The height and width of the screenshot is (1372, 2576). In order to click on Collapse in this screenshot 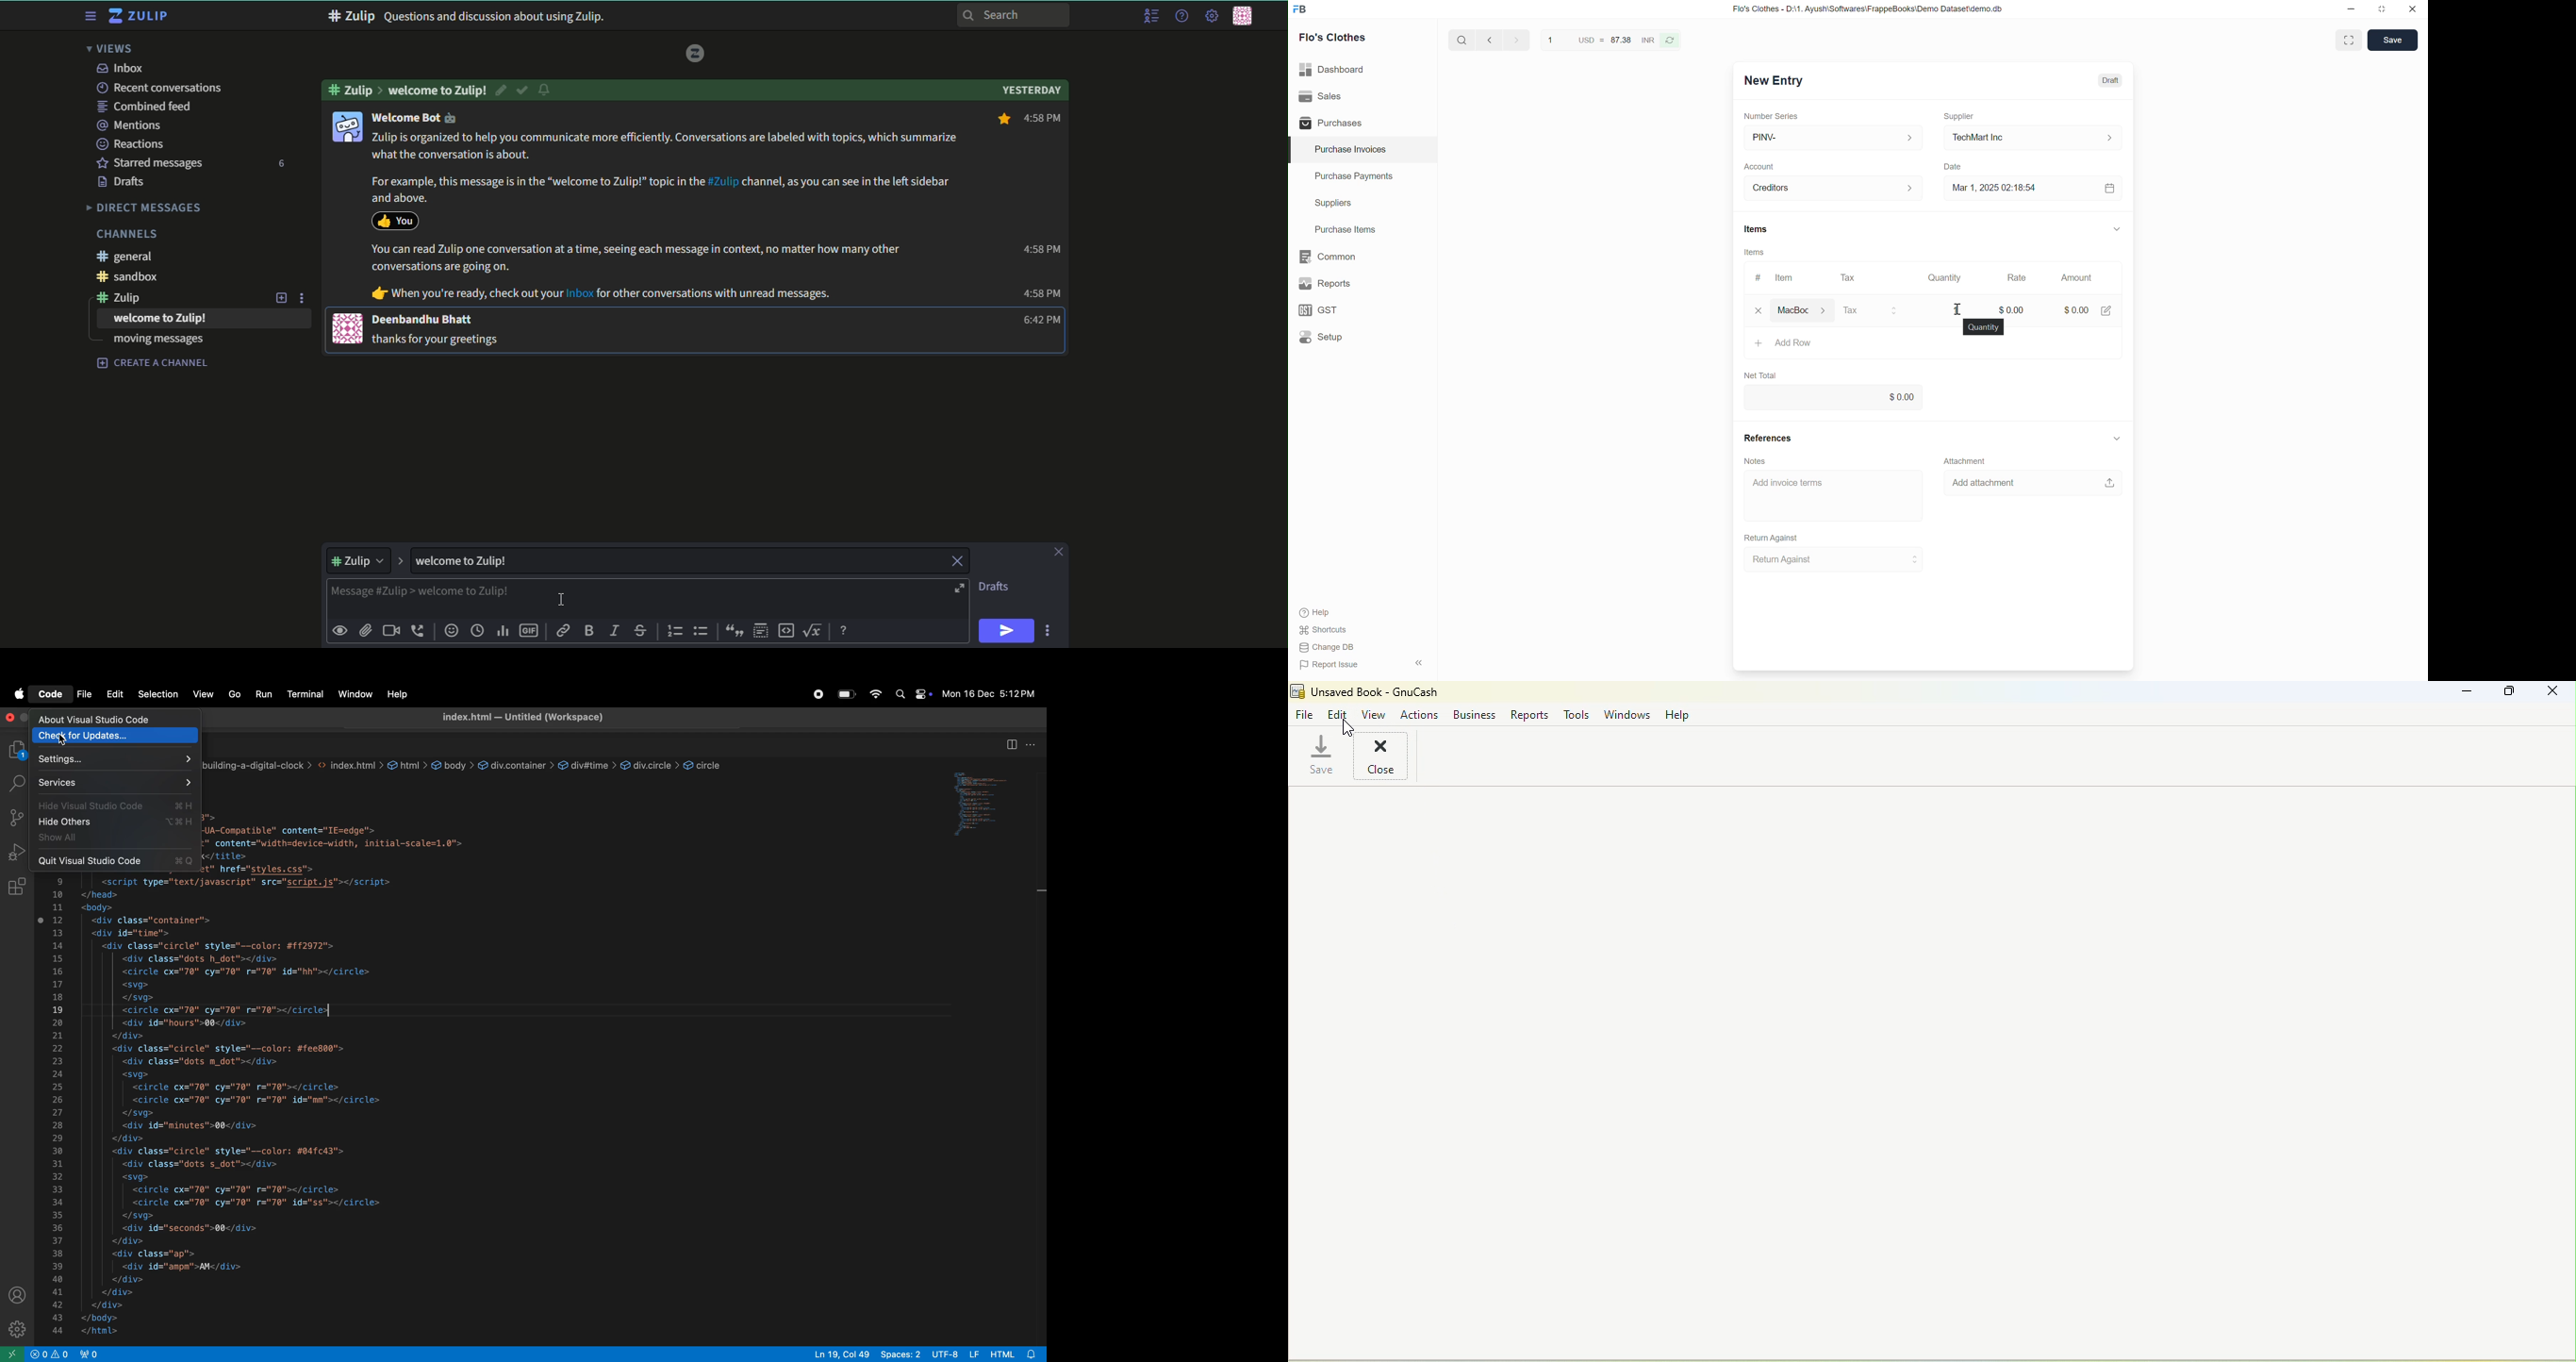, I will do `click(1419, 663)`.